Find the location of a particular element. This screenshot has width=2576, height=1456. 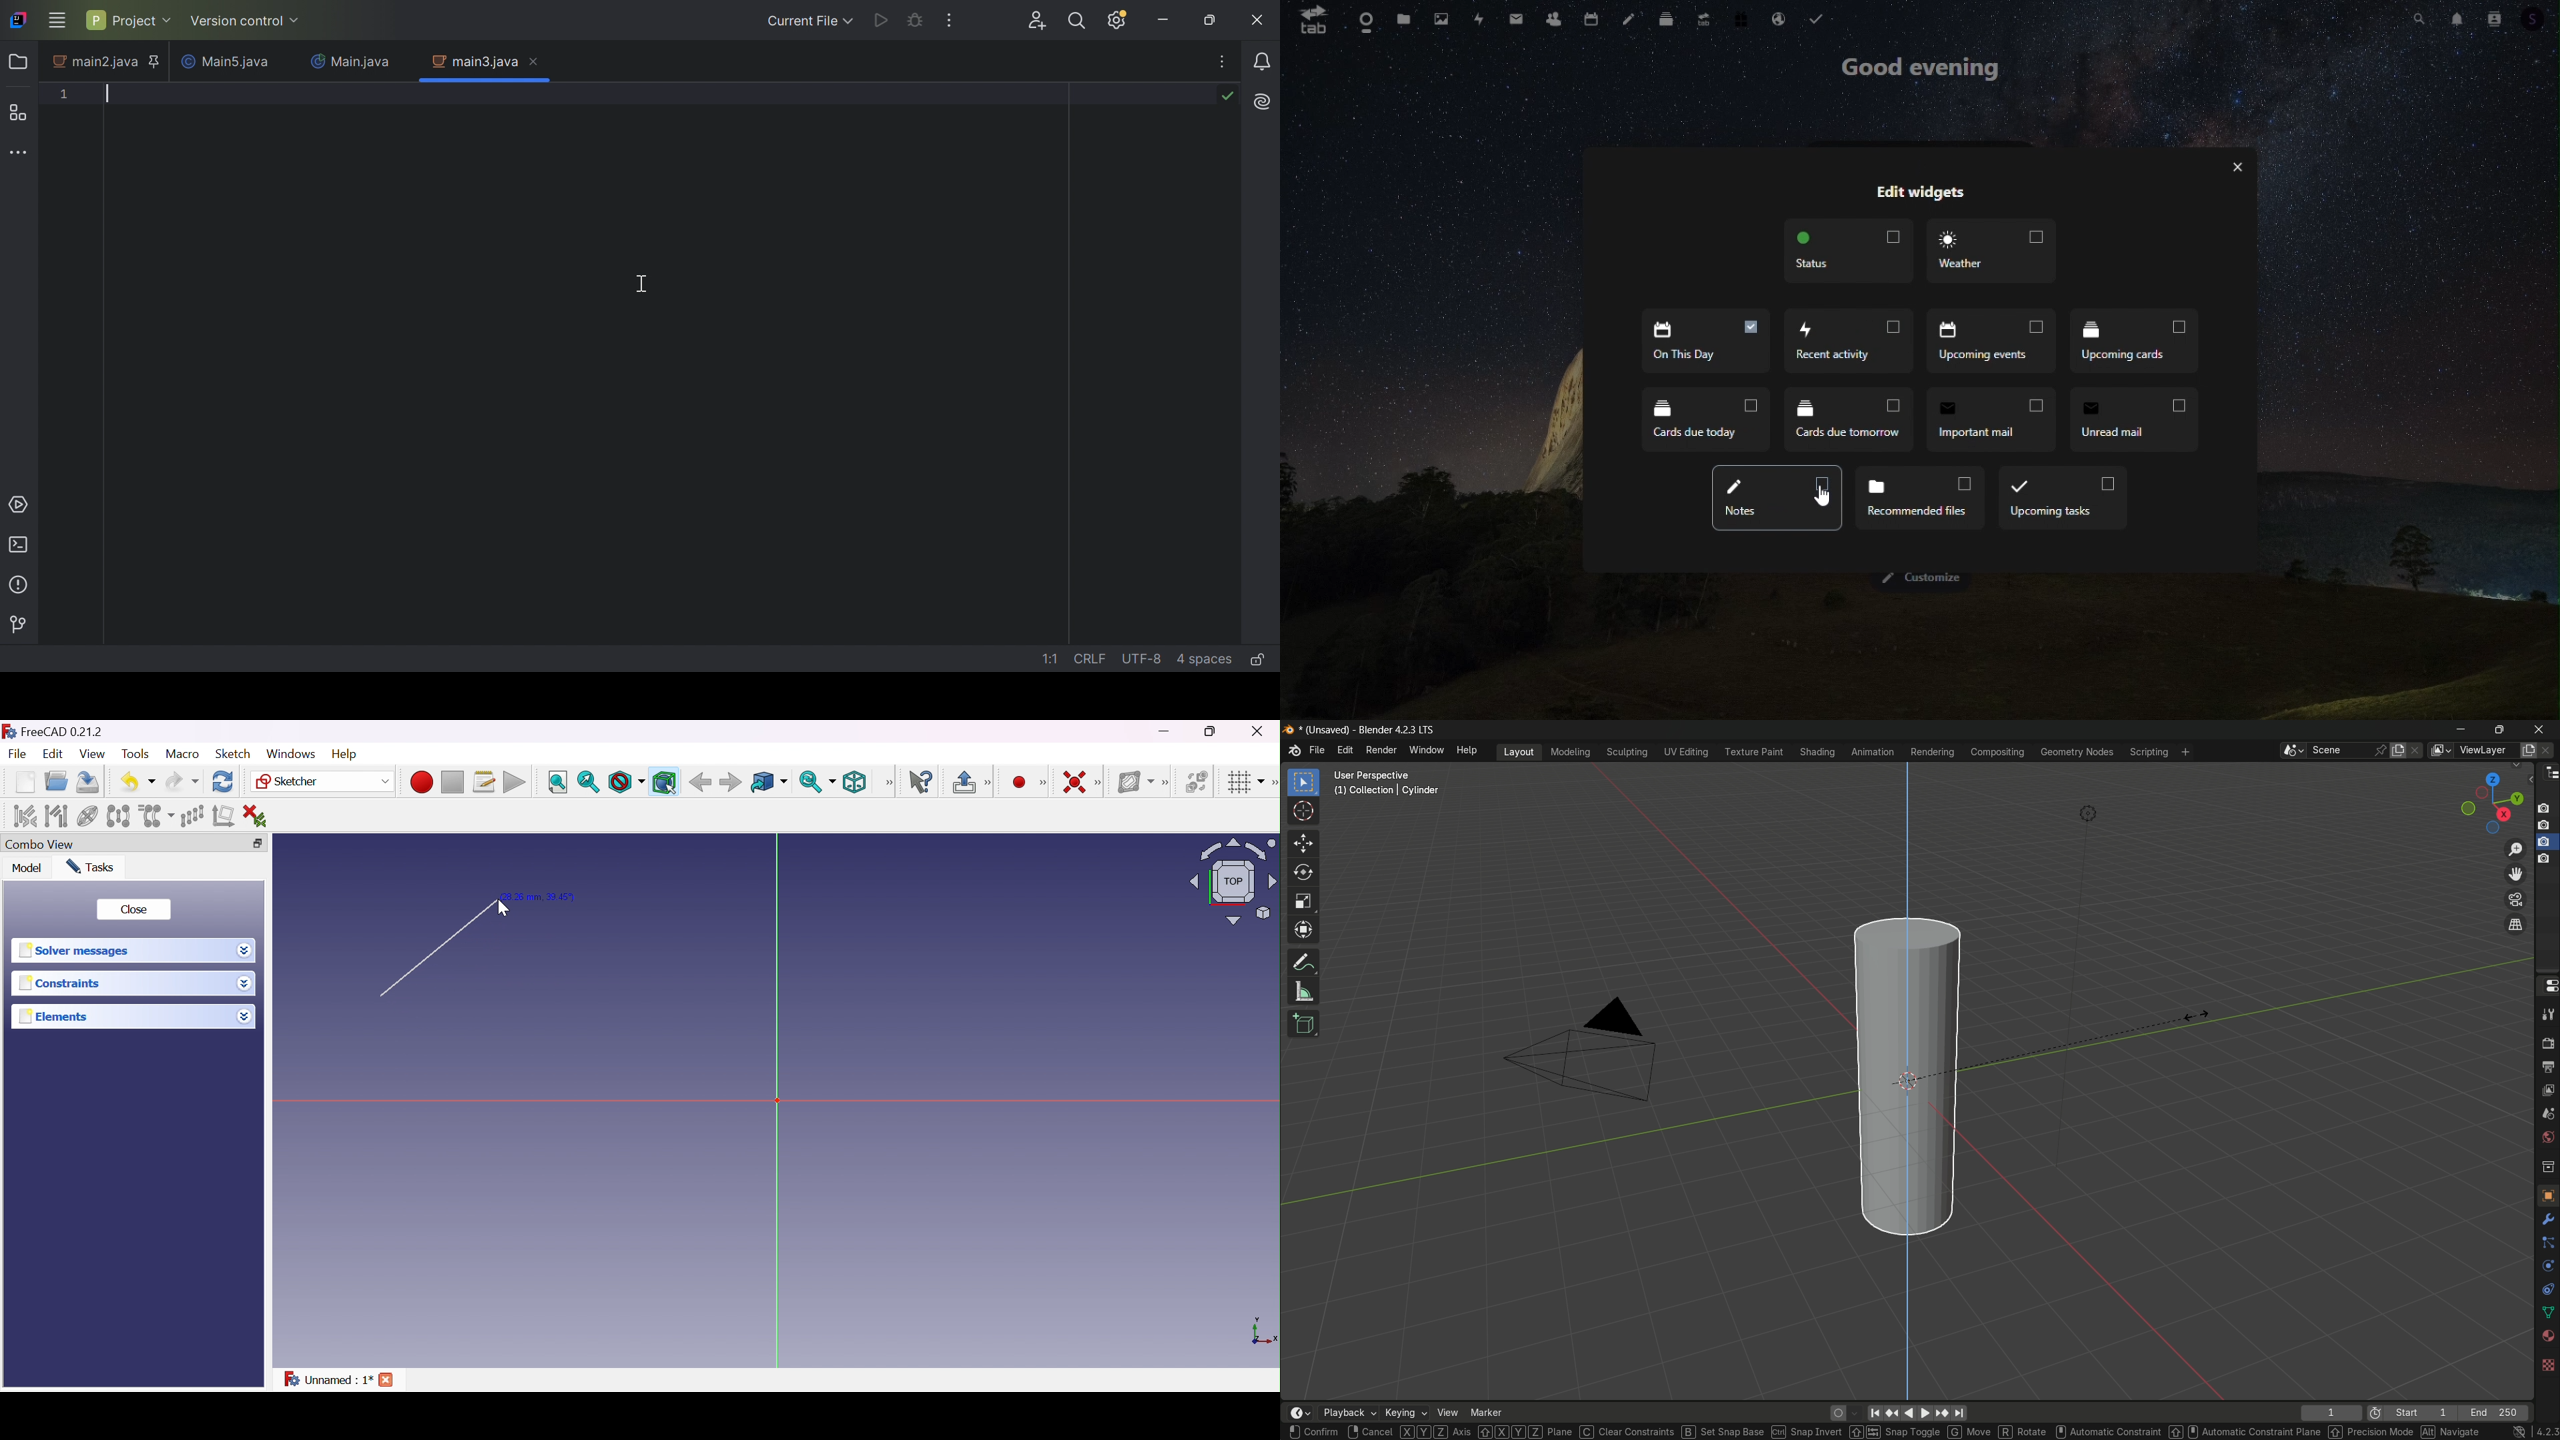

free trial is located at coordinates (1743, 18).